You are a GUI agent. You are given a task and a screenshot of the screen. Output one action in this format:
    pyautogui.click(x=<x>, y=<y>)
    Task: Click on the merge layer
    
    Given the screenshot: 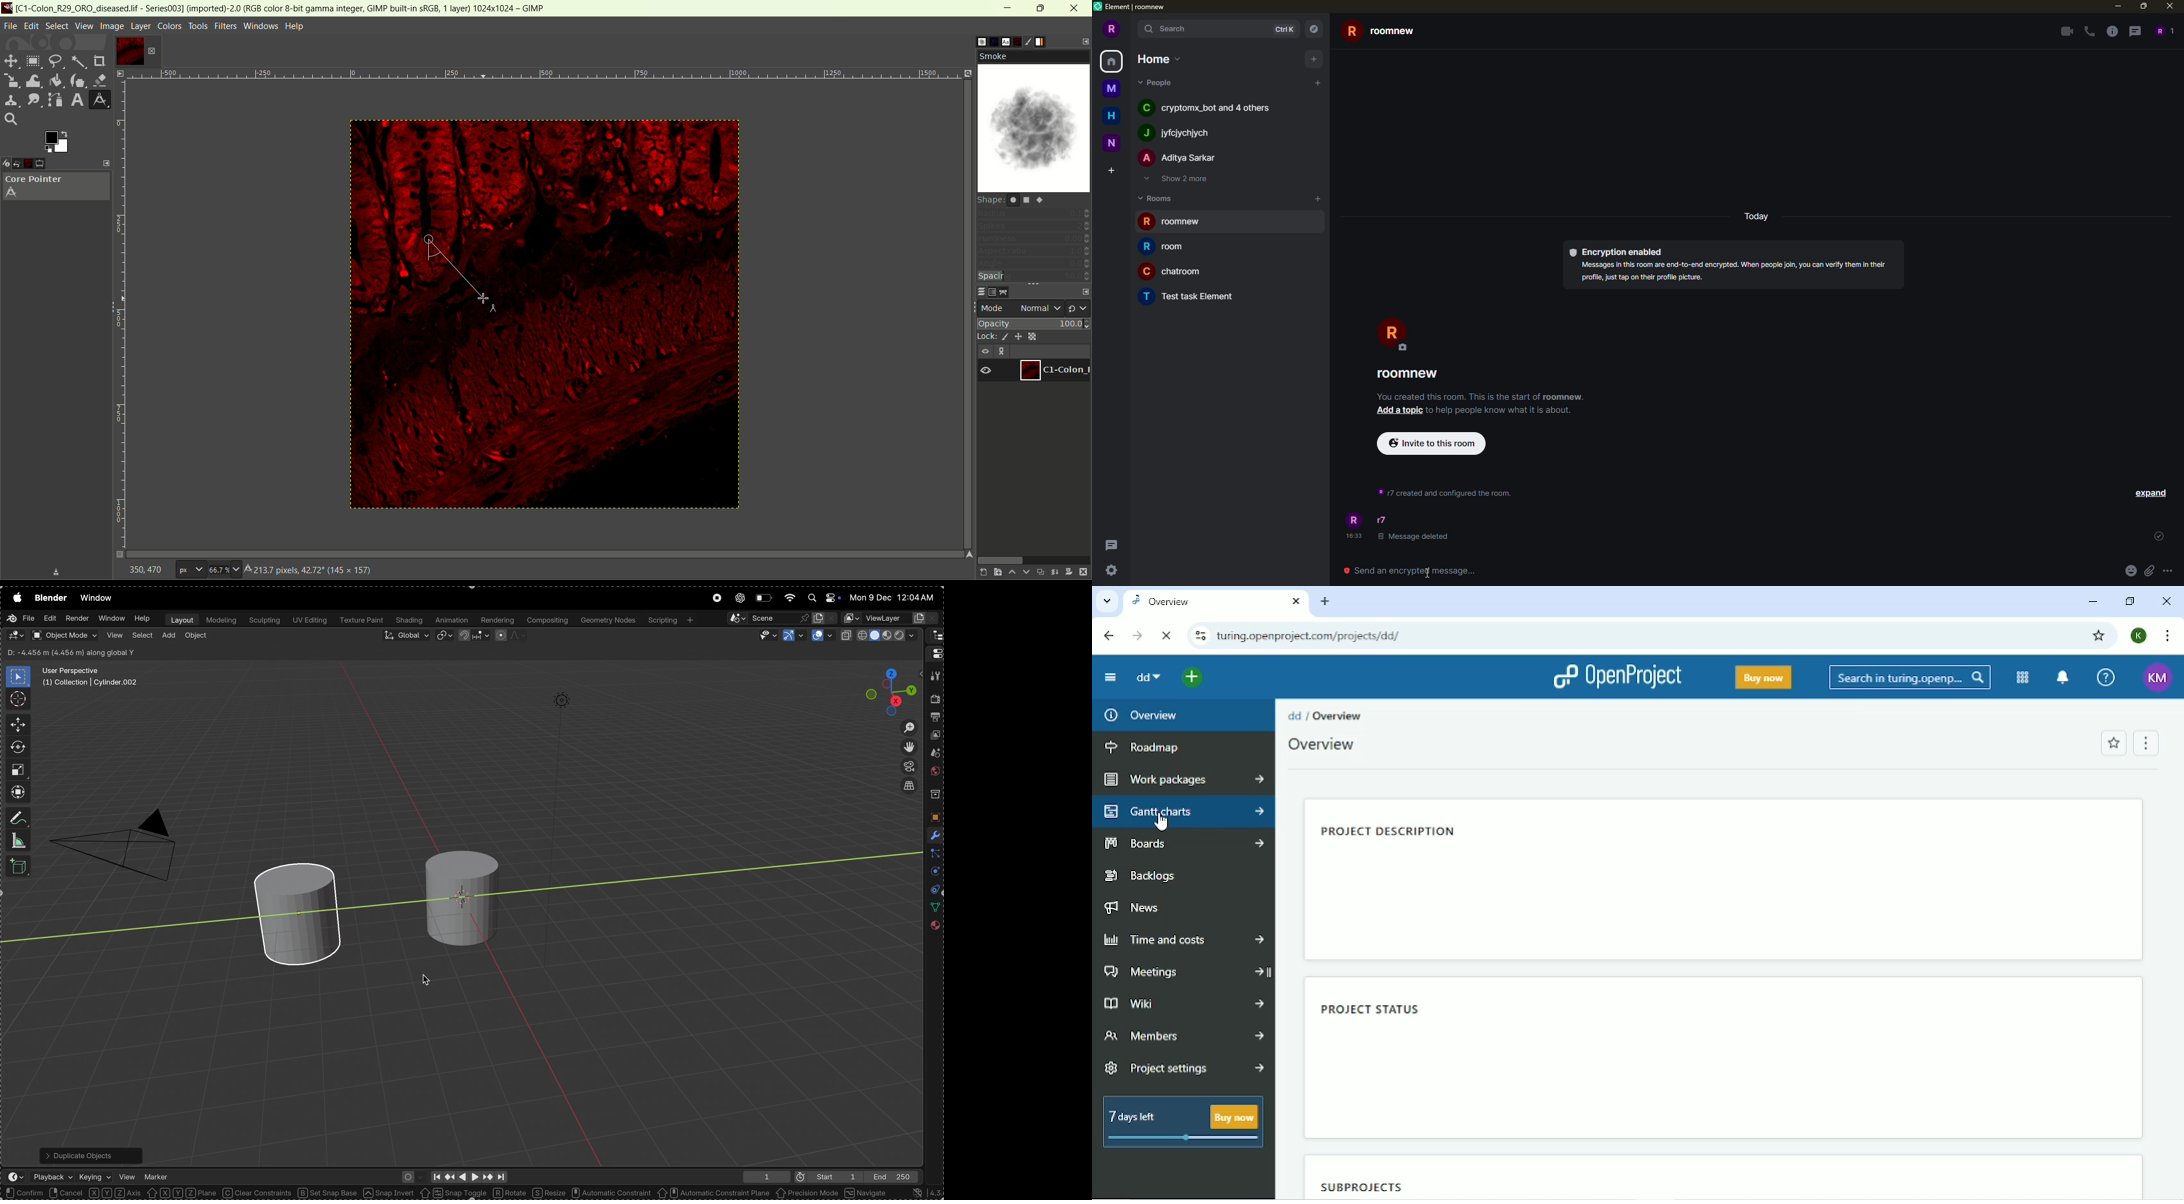 What is the action you would take?
    pyautogui.click(x=1054, y=572)
    